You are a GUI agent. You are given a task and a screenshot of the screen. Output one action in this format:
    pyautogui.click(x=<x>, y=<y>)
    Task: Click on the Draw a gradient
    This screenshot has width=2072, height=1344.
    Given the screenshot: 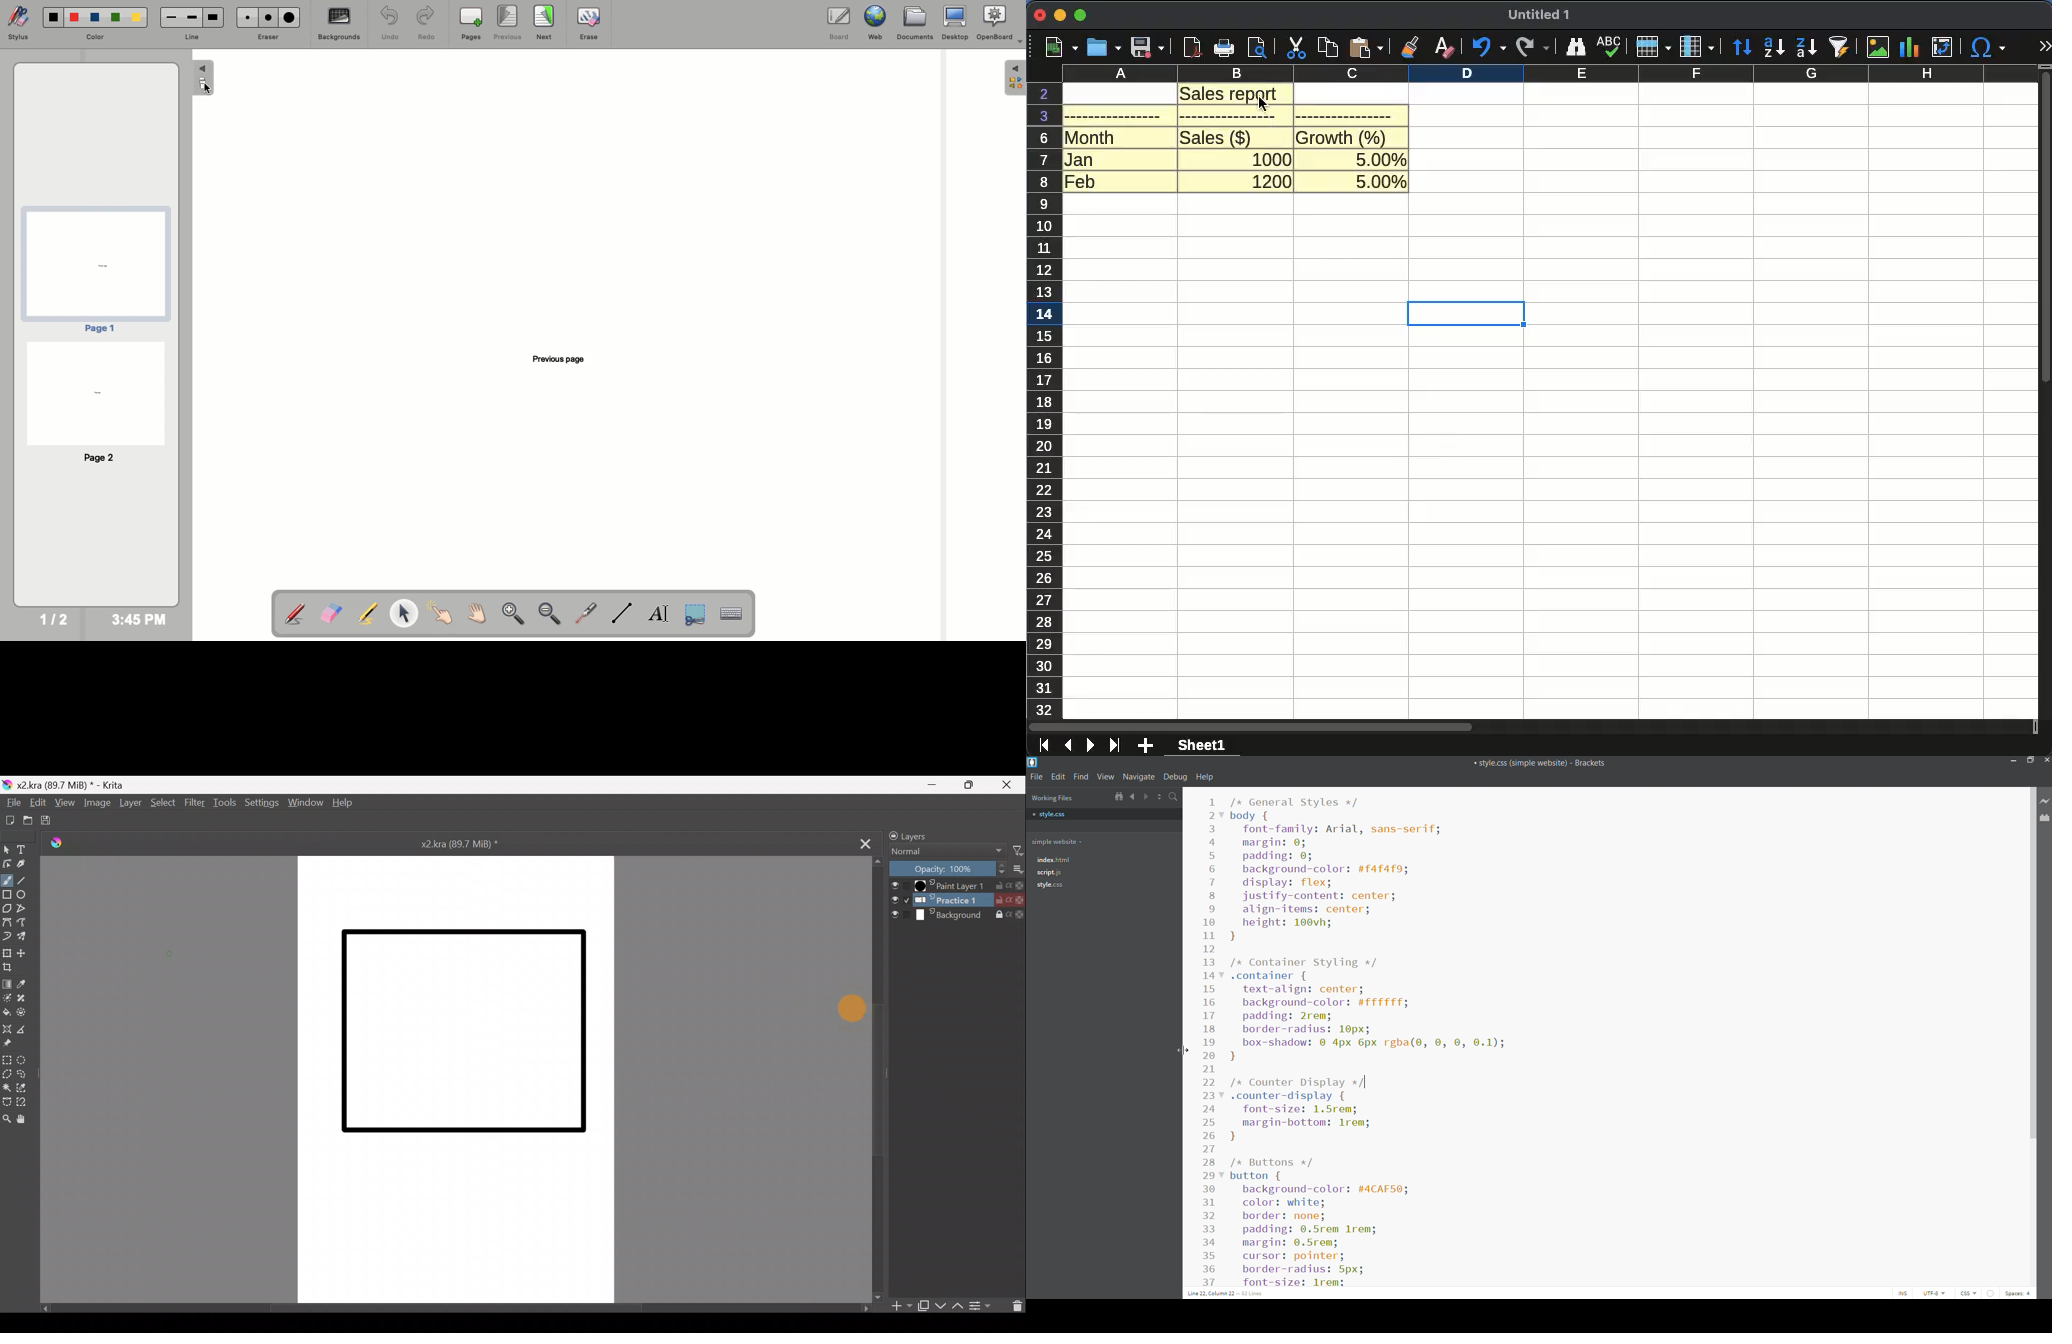 What is the action you would take?
    pyautogui.click(x=7, y=984)
    